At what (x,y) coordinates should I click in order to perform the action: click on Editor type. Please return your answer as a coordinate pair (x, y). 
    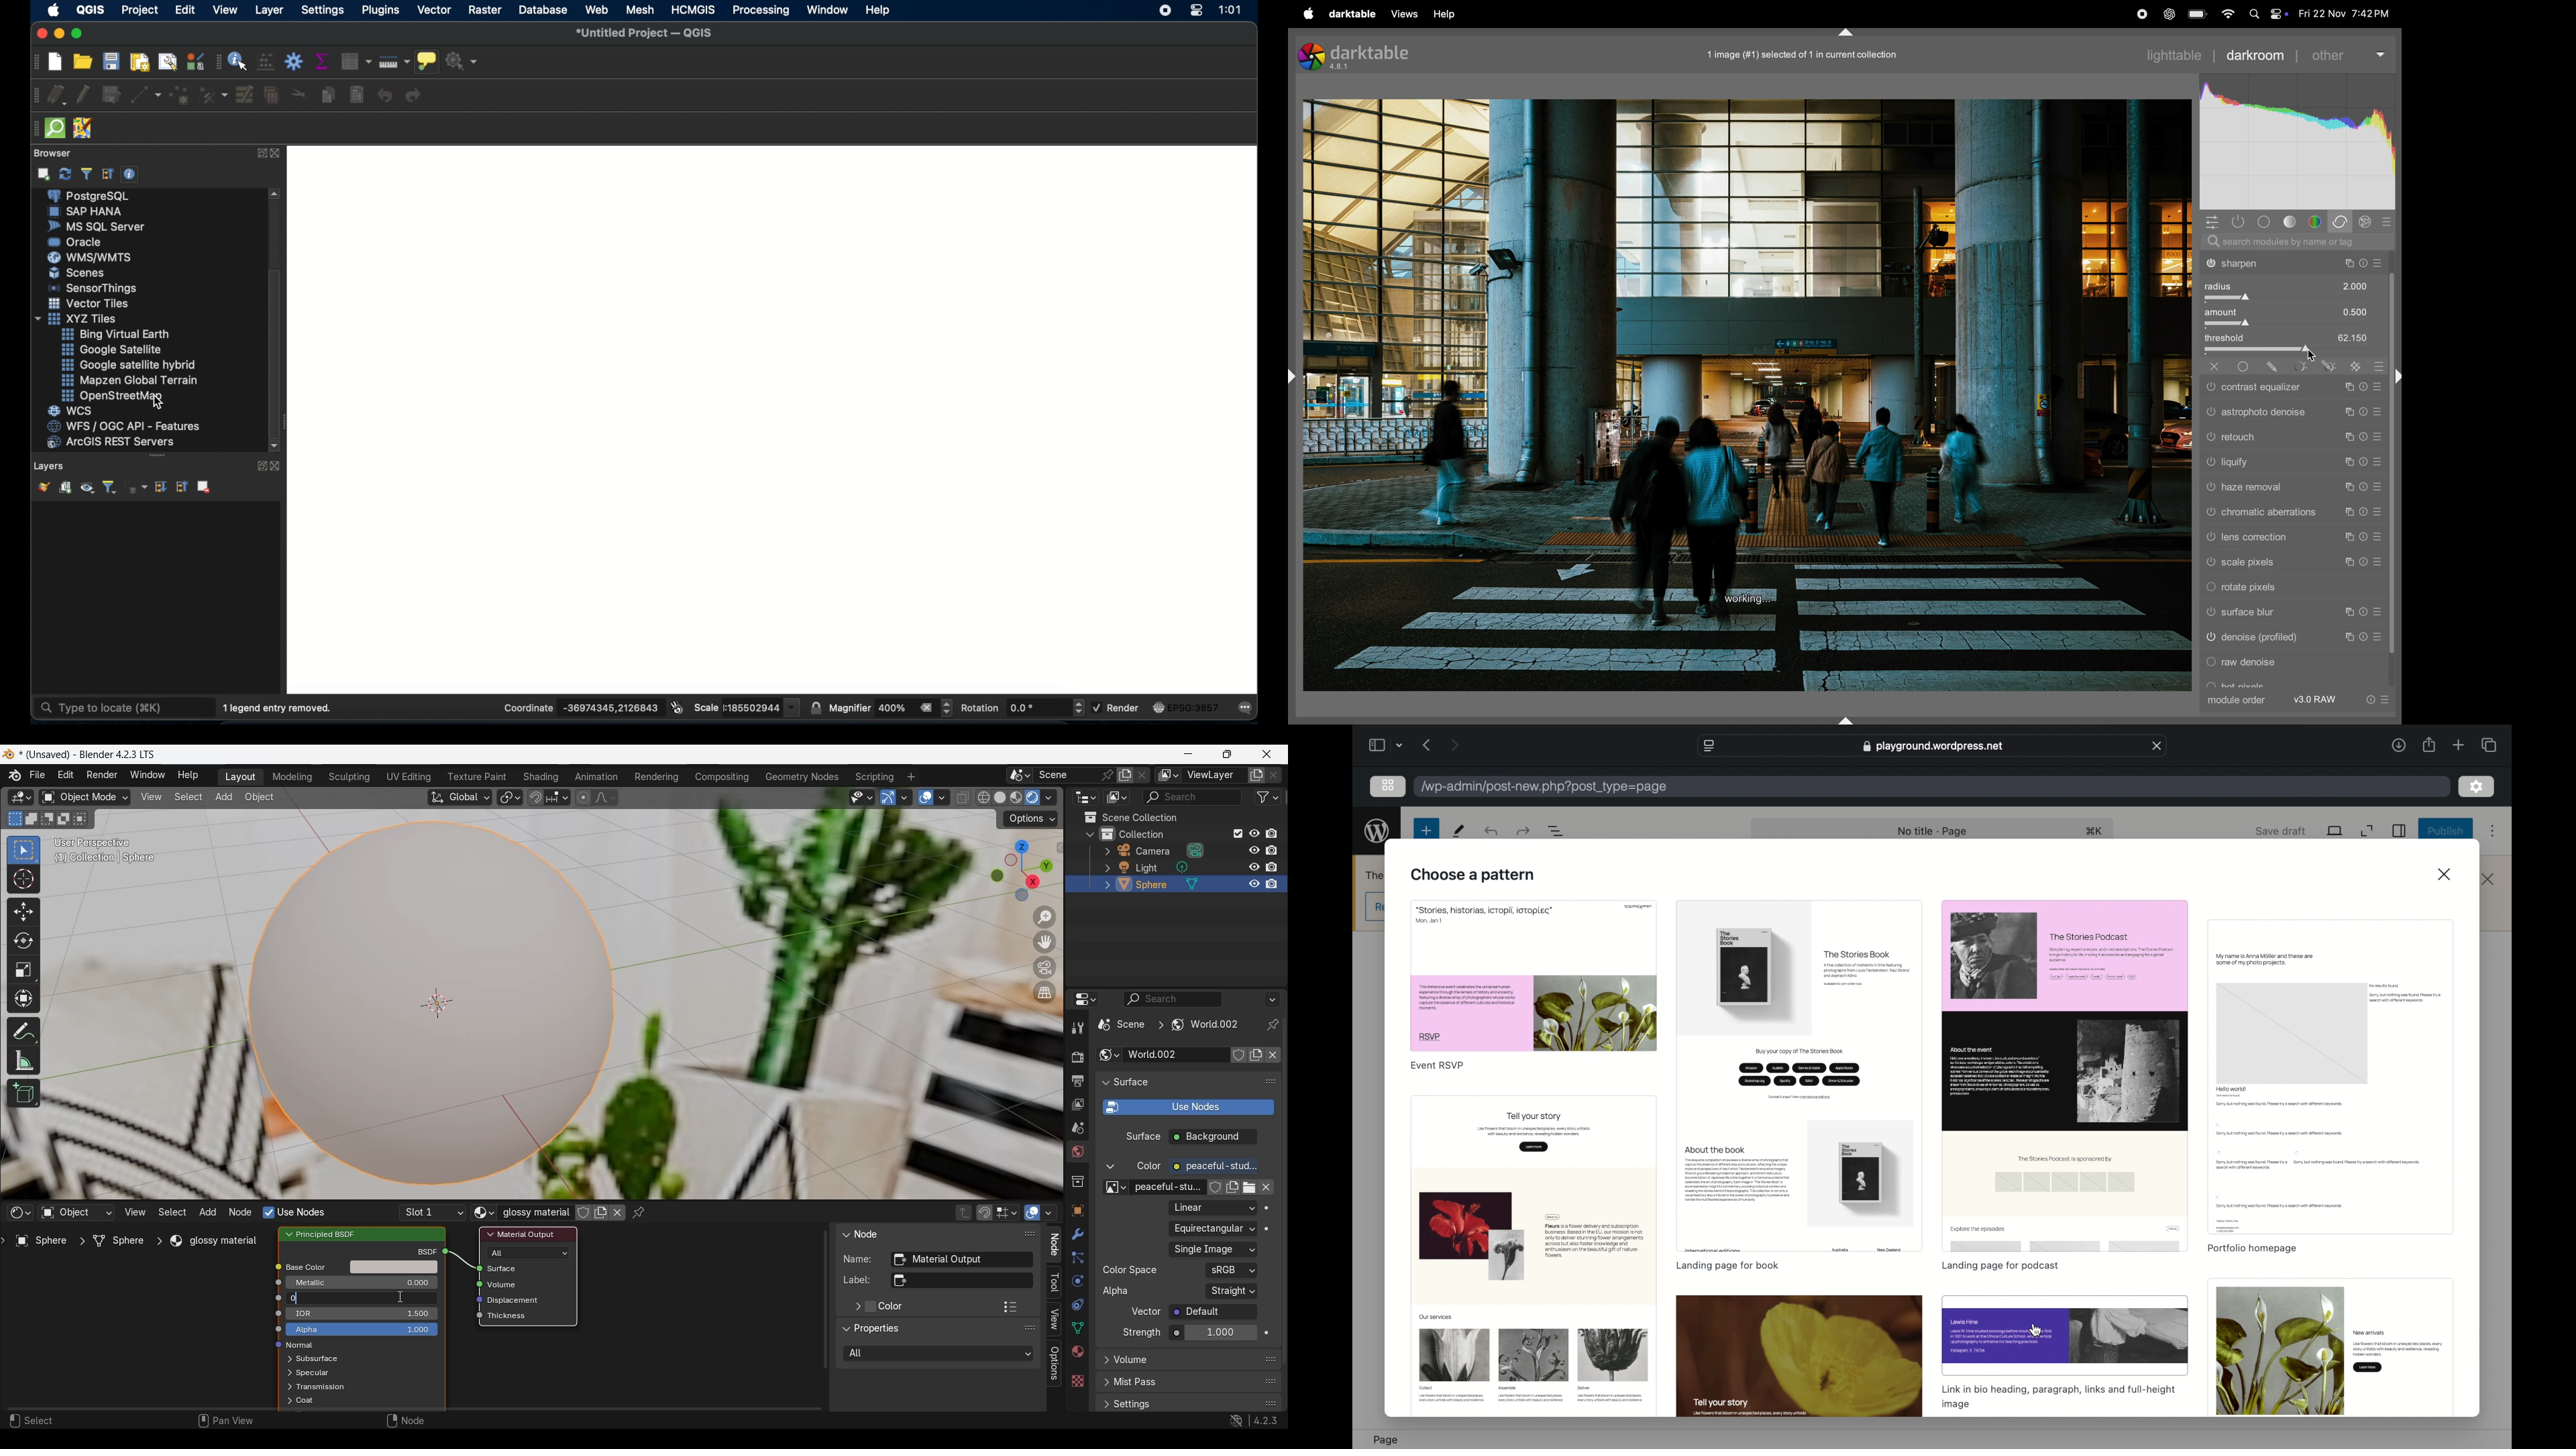
    Looking at the image, I should click on (21, 797).